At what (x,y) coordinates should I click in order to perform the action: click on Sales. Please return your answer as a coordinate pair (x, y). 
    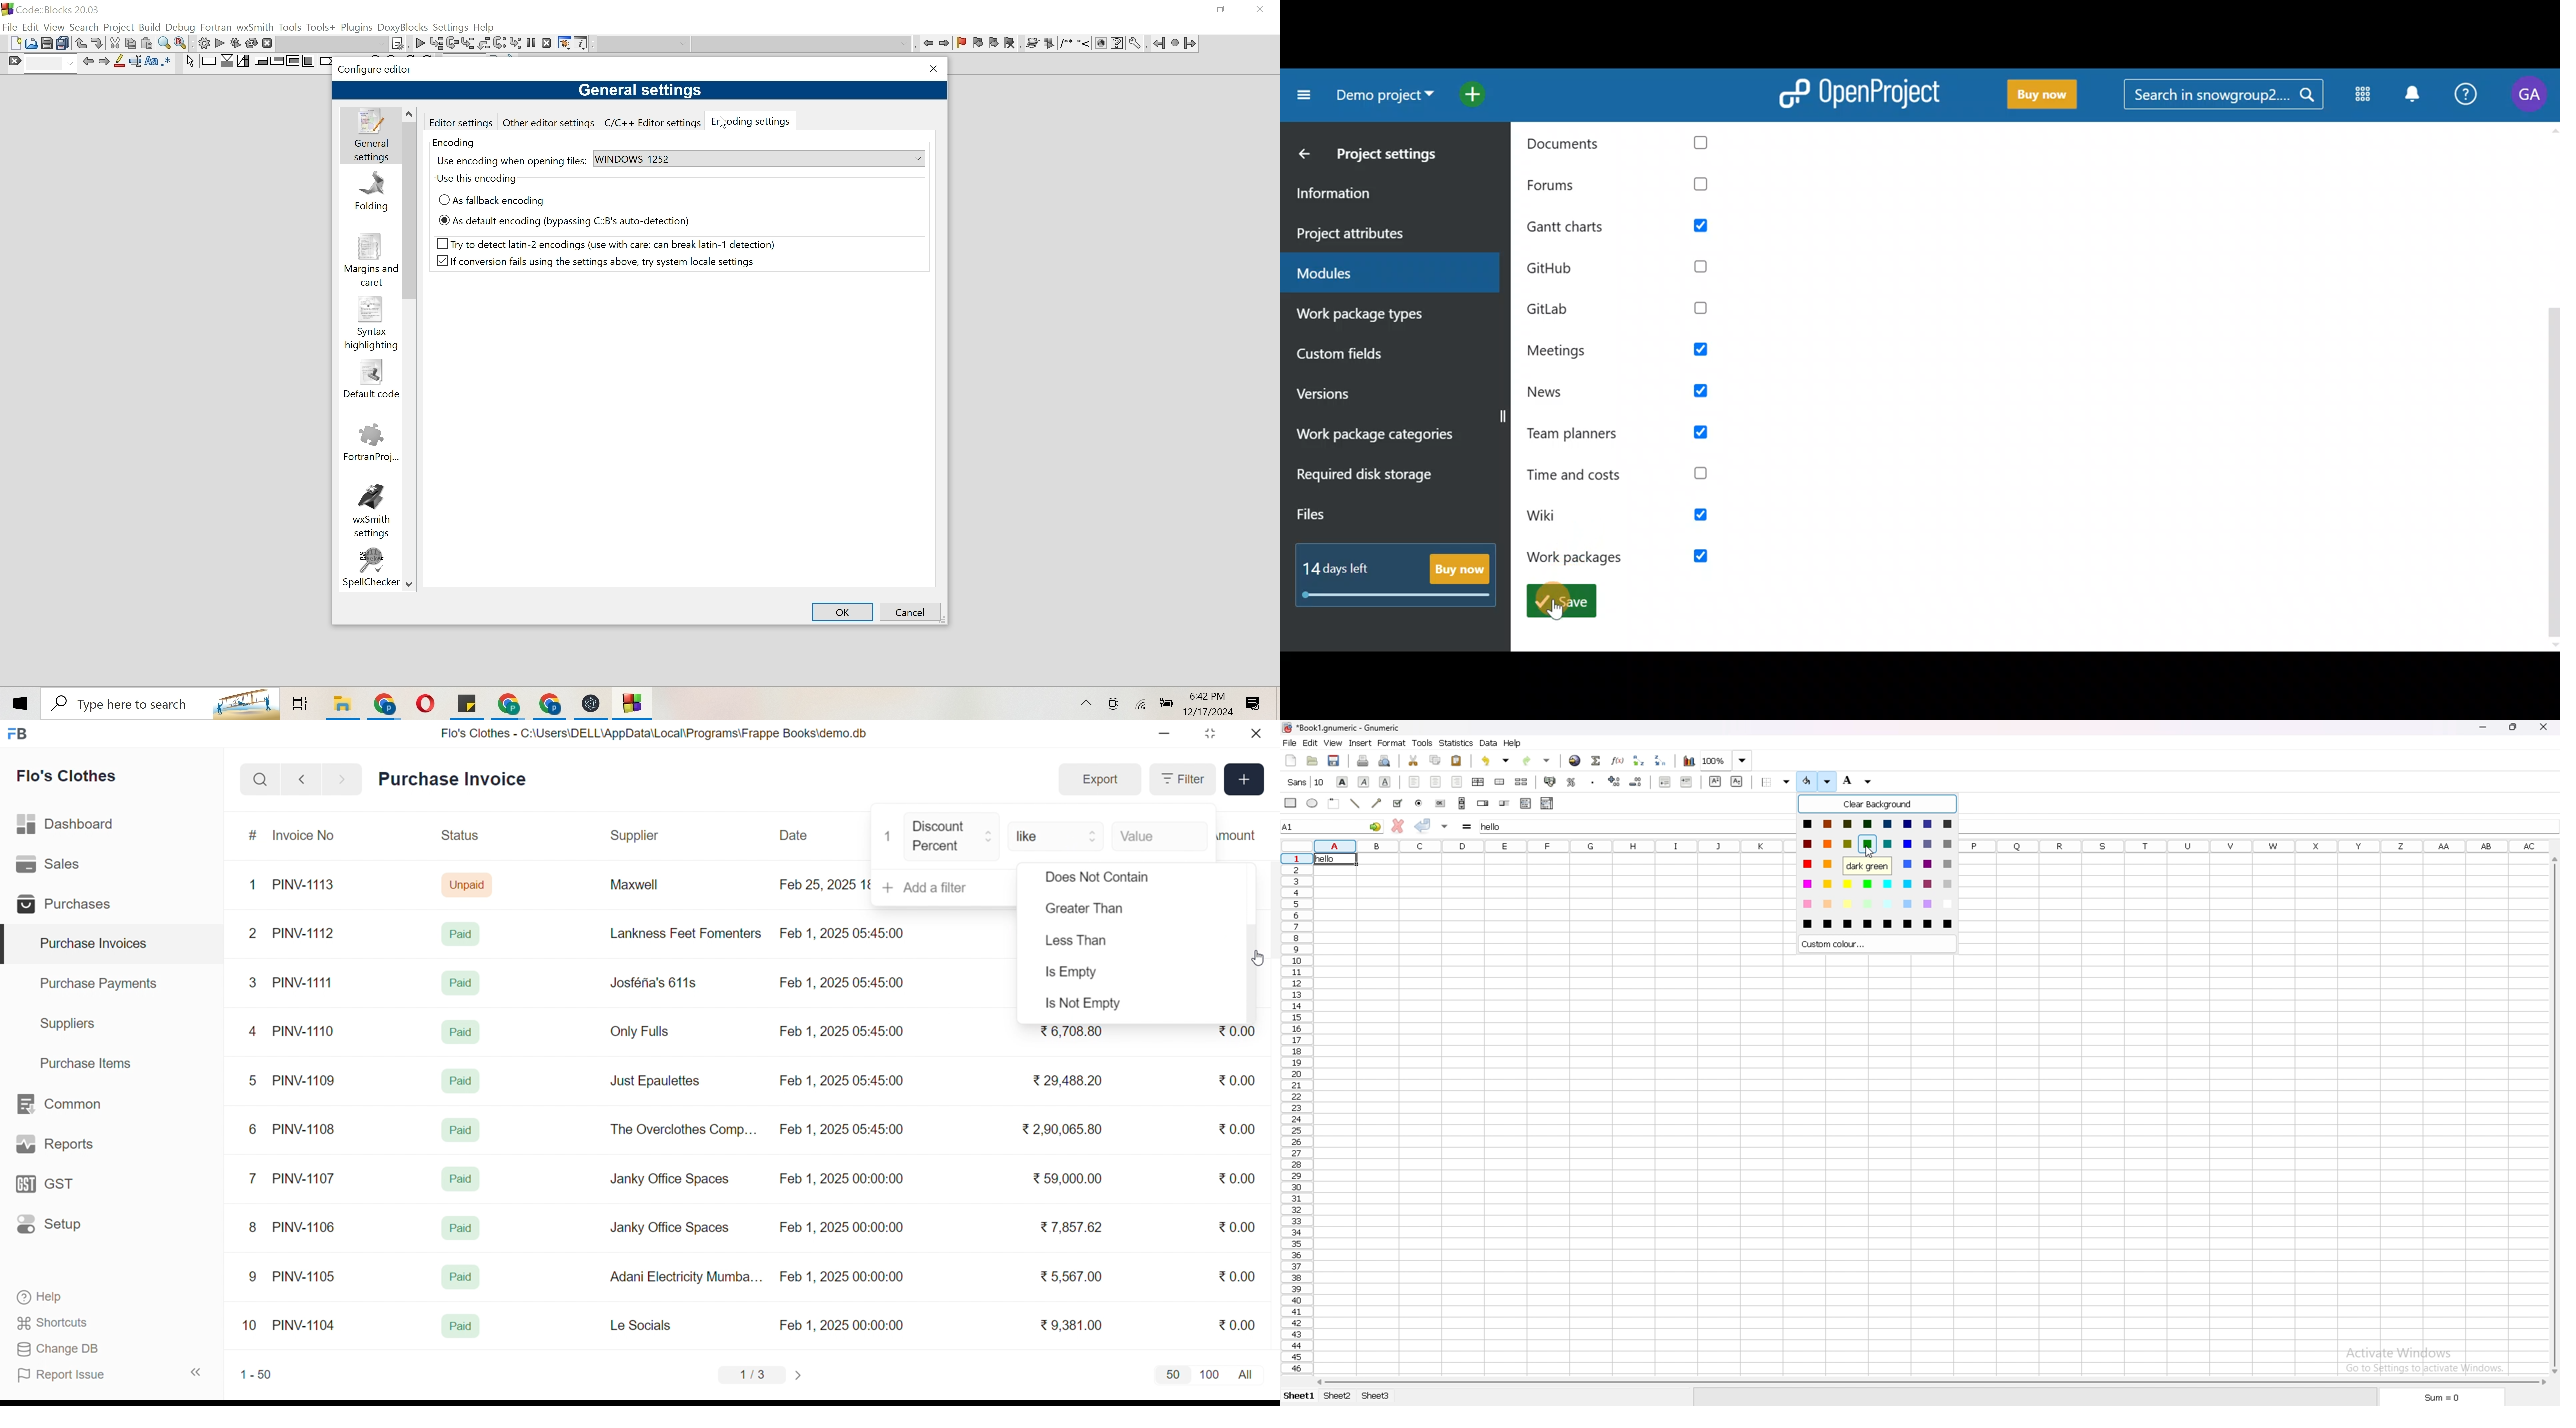
    Looking at the image, I should click on (69, 867).